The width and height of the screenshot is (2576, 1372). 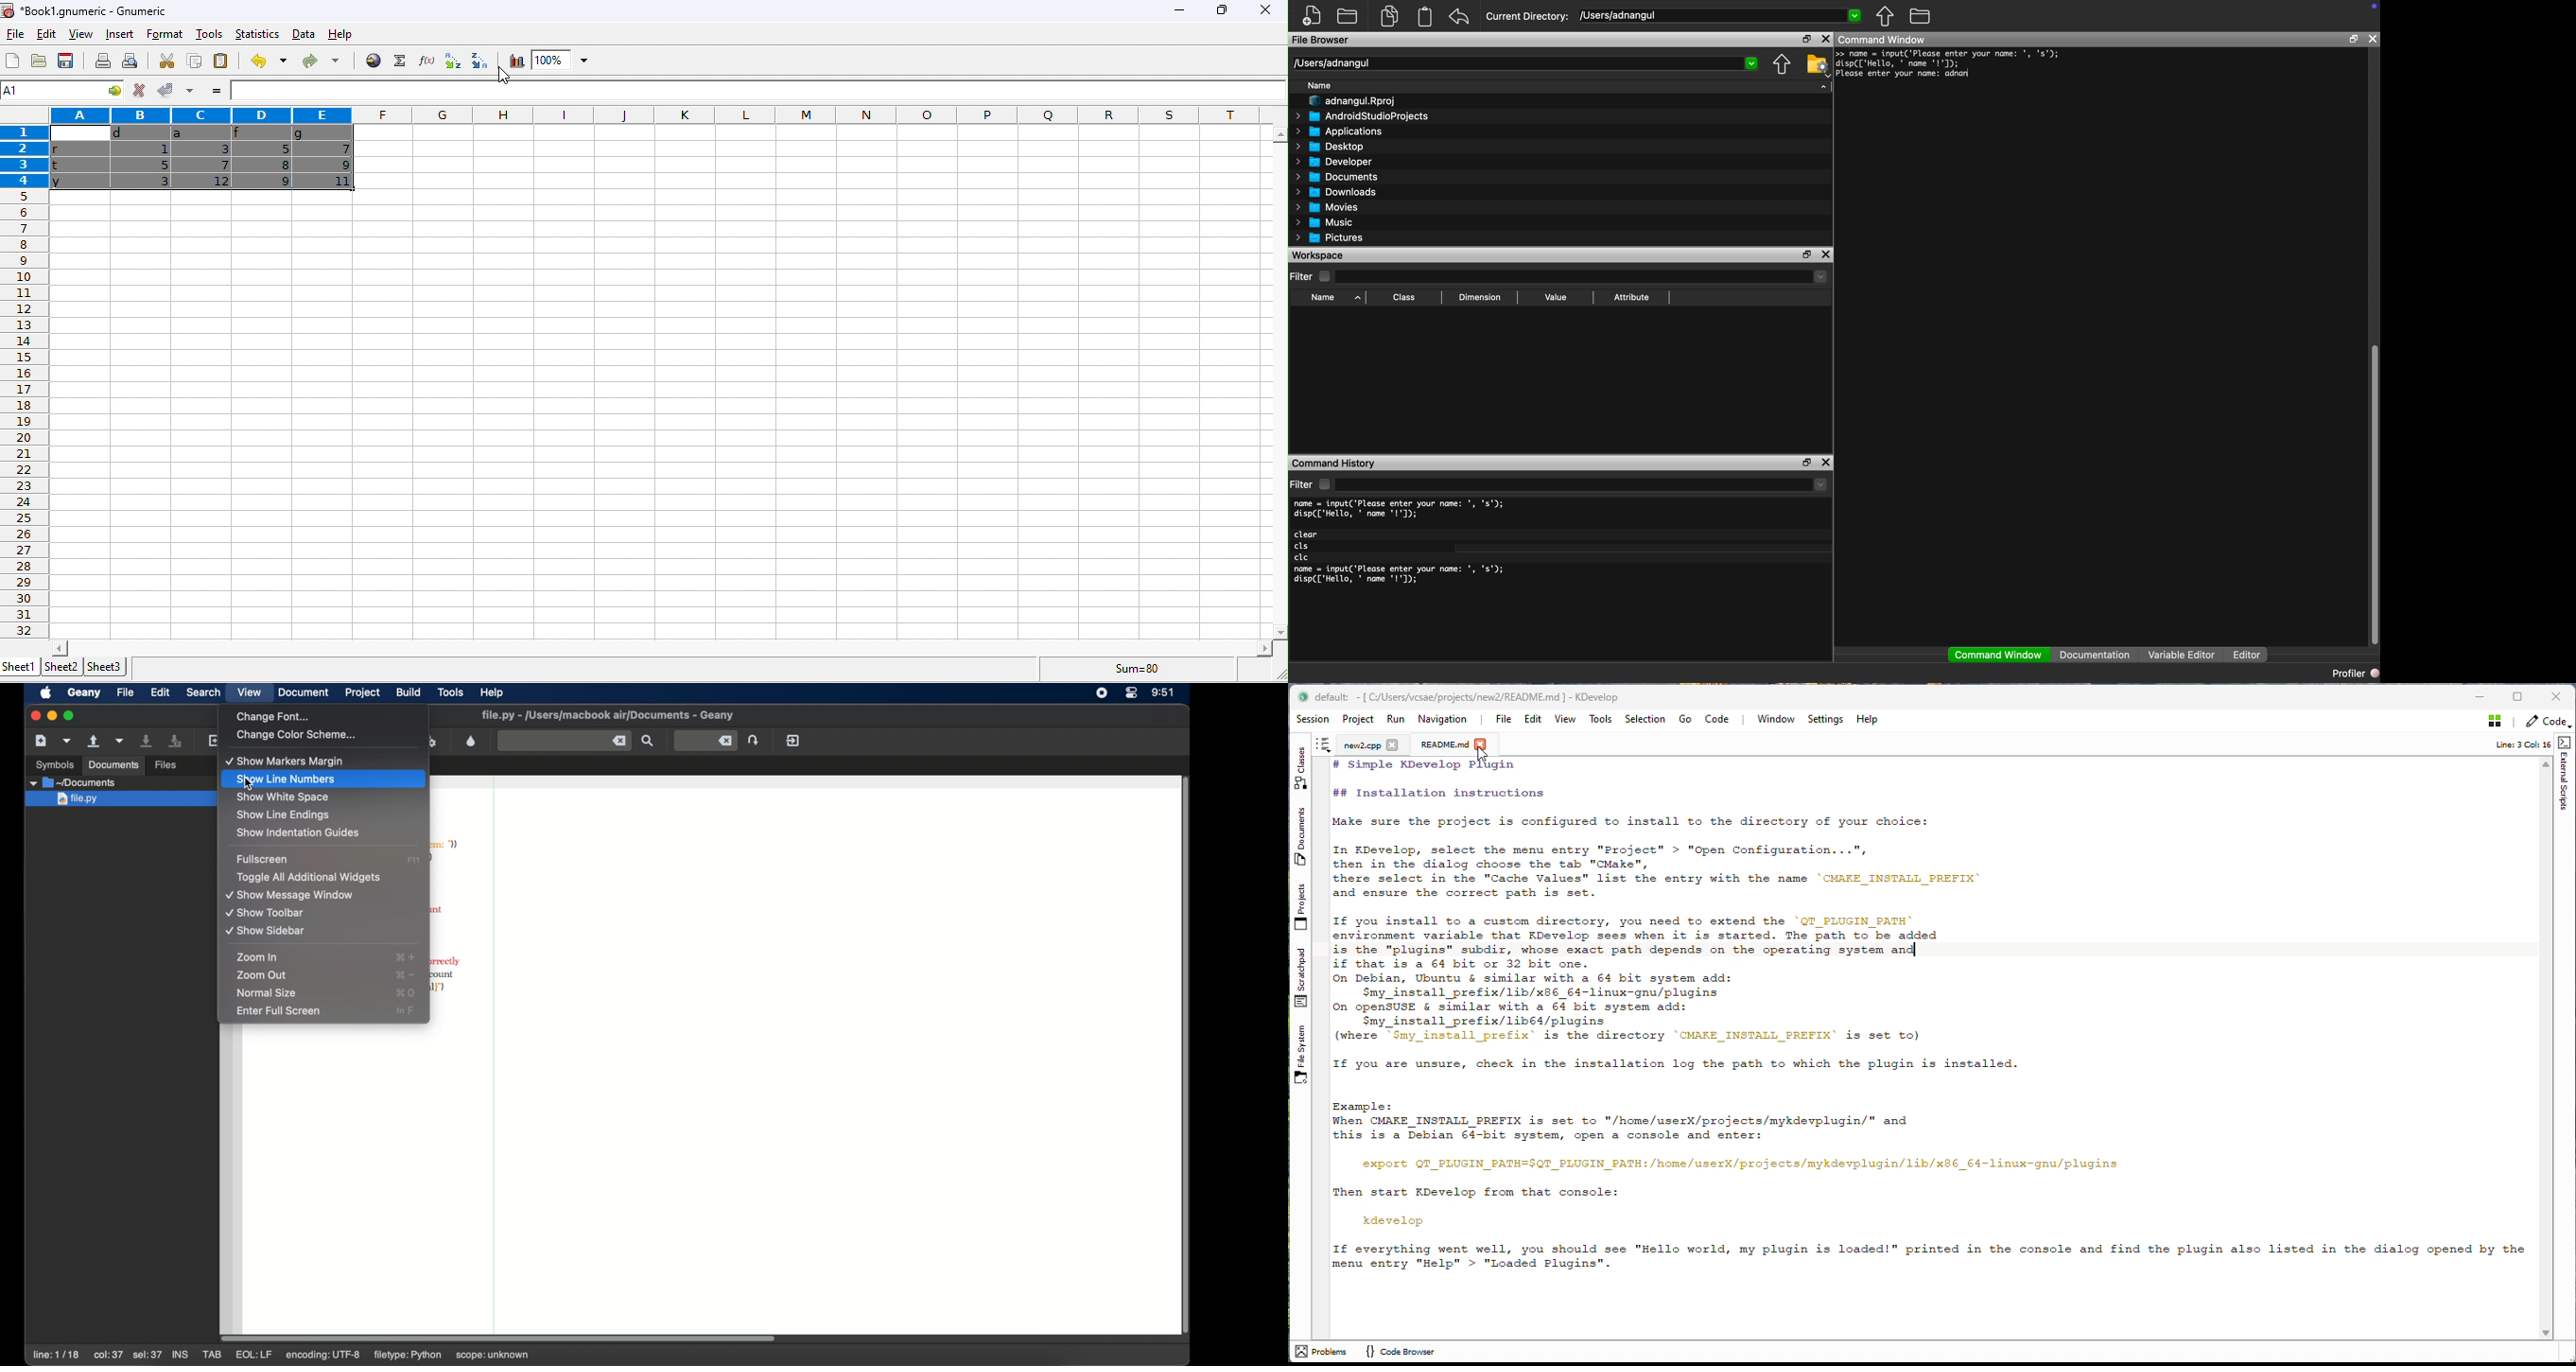 What do you see at coordinates (481, 60) in the screenshot?
I see `sort descending` at bounding box center [481, 60].